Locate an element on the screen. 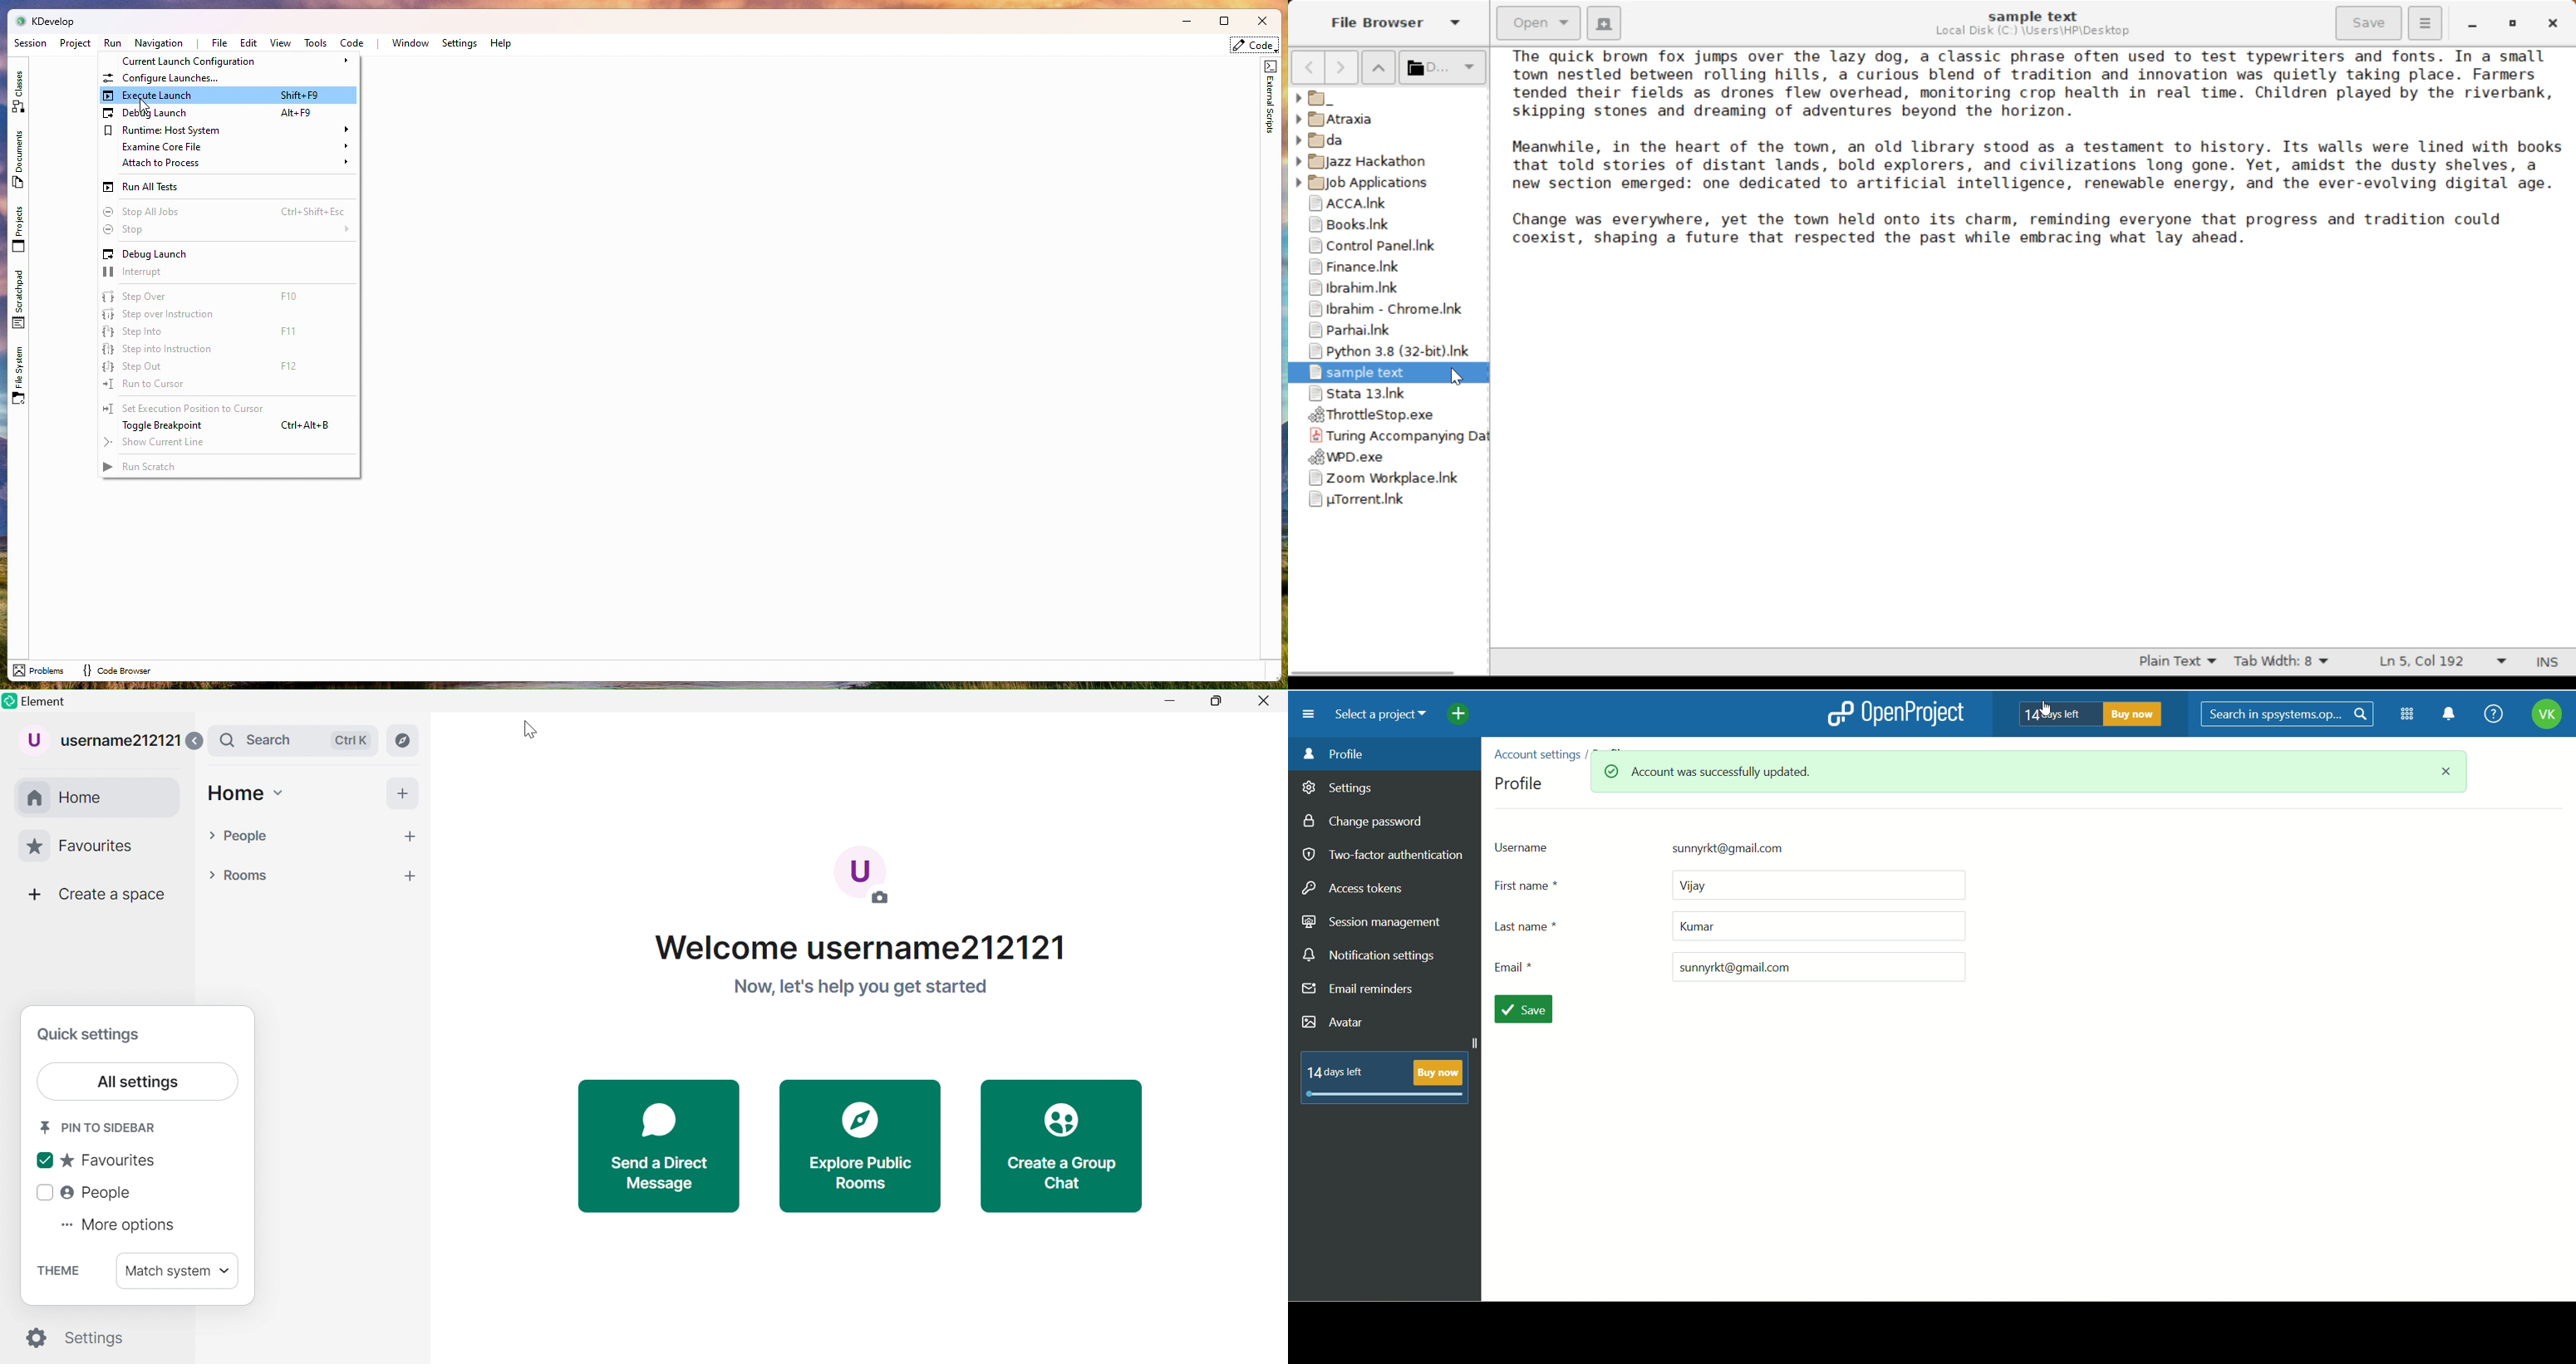 Image resolution: width=2576 pixels, height=1372 pixels. People is located at coordinates (239, 836).